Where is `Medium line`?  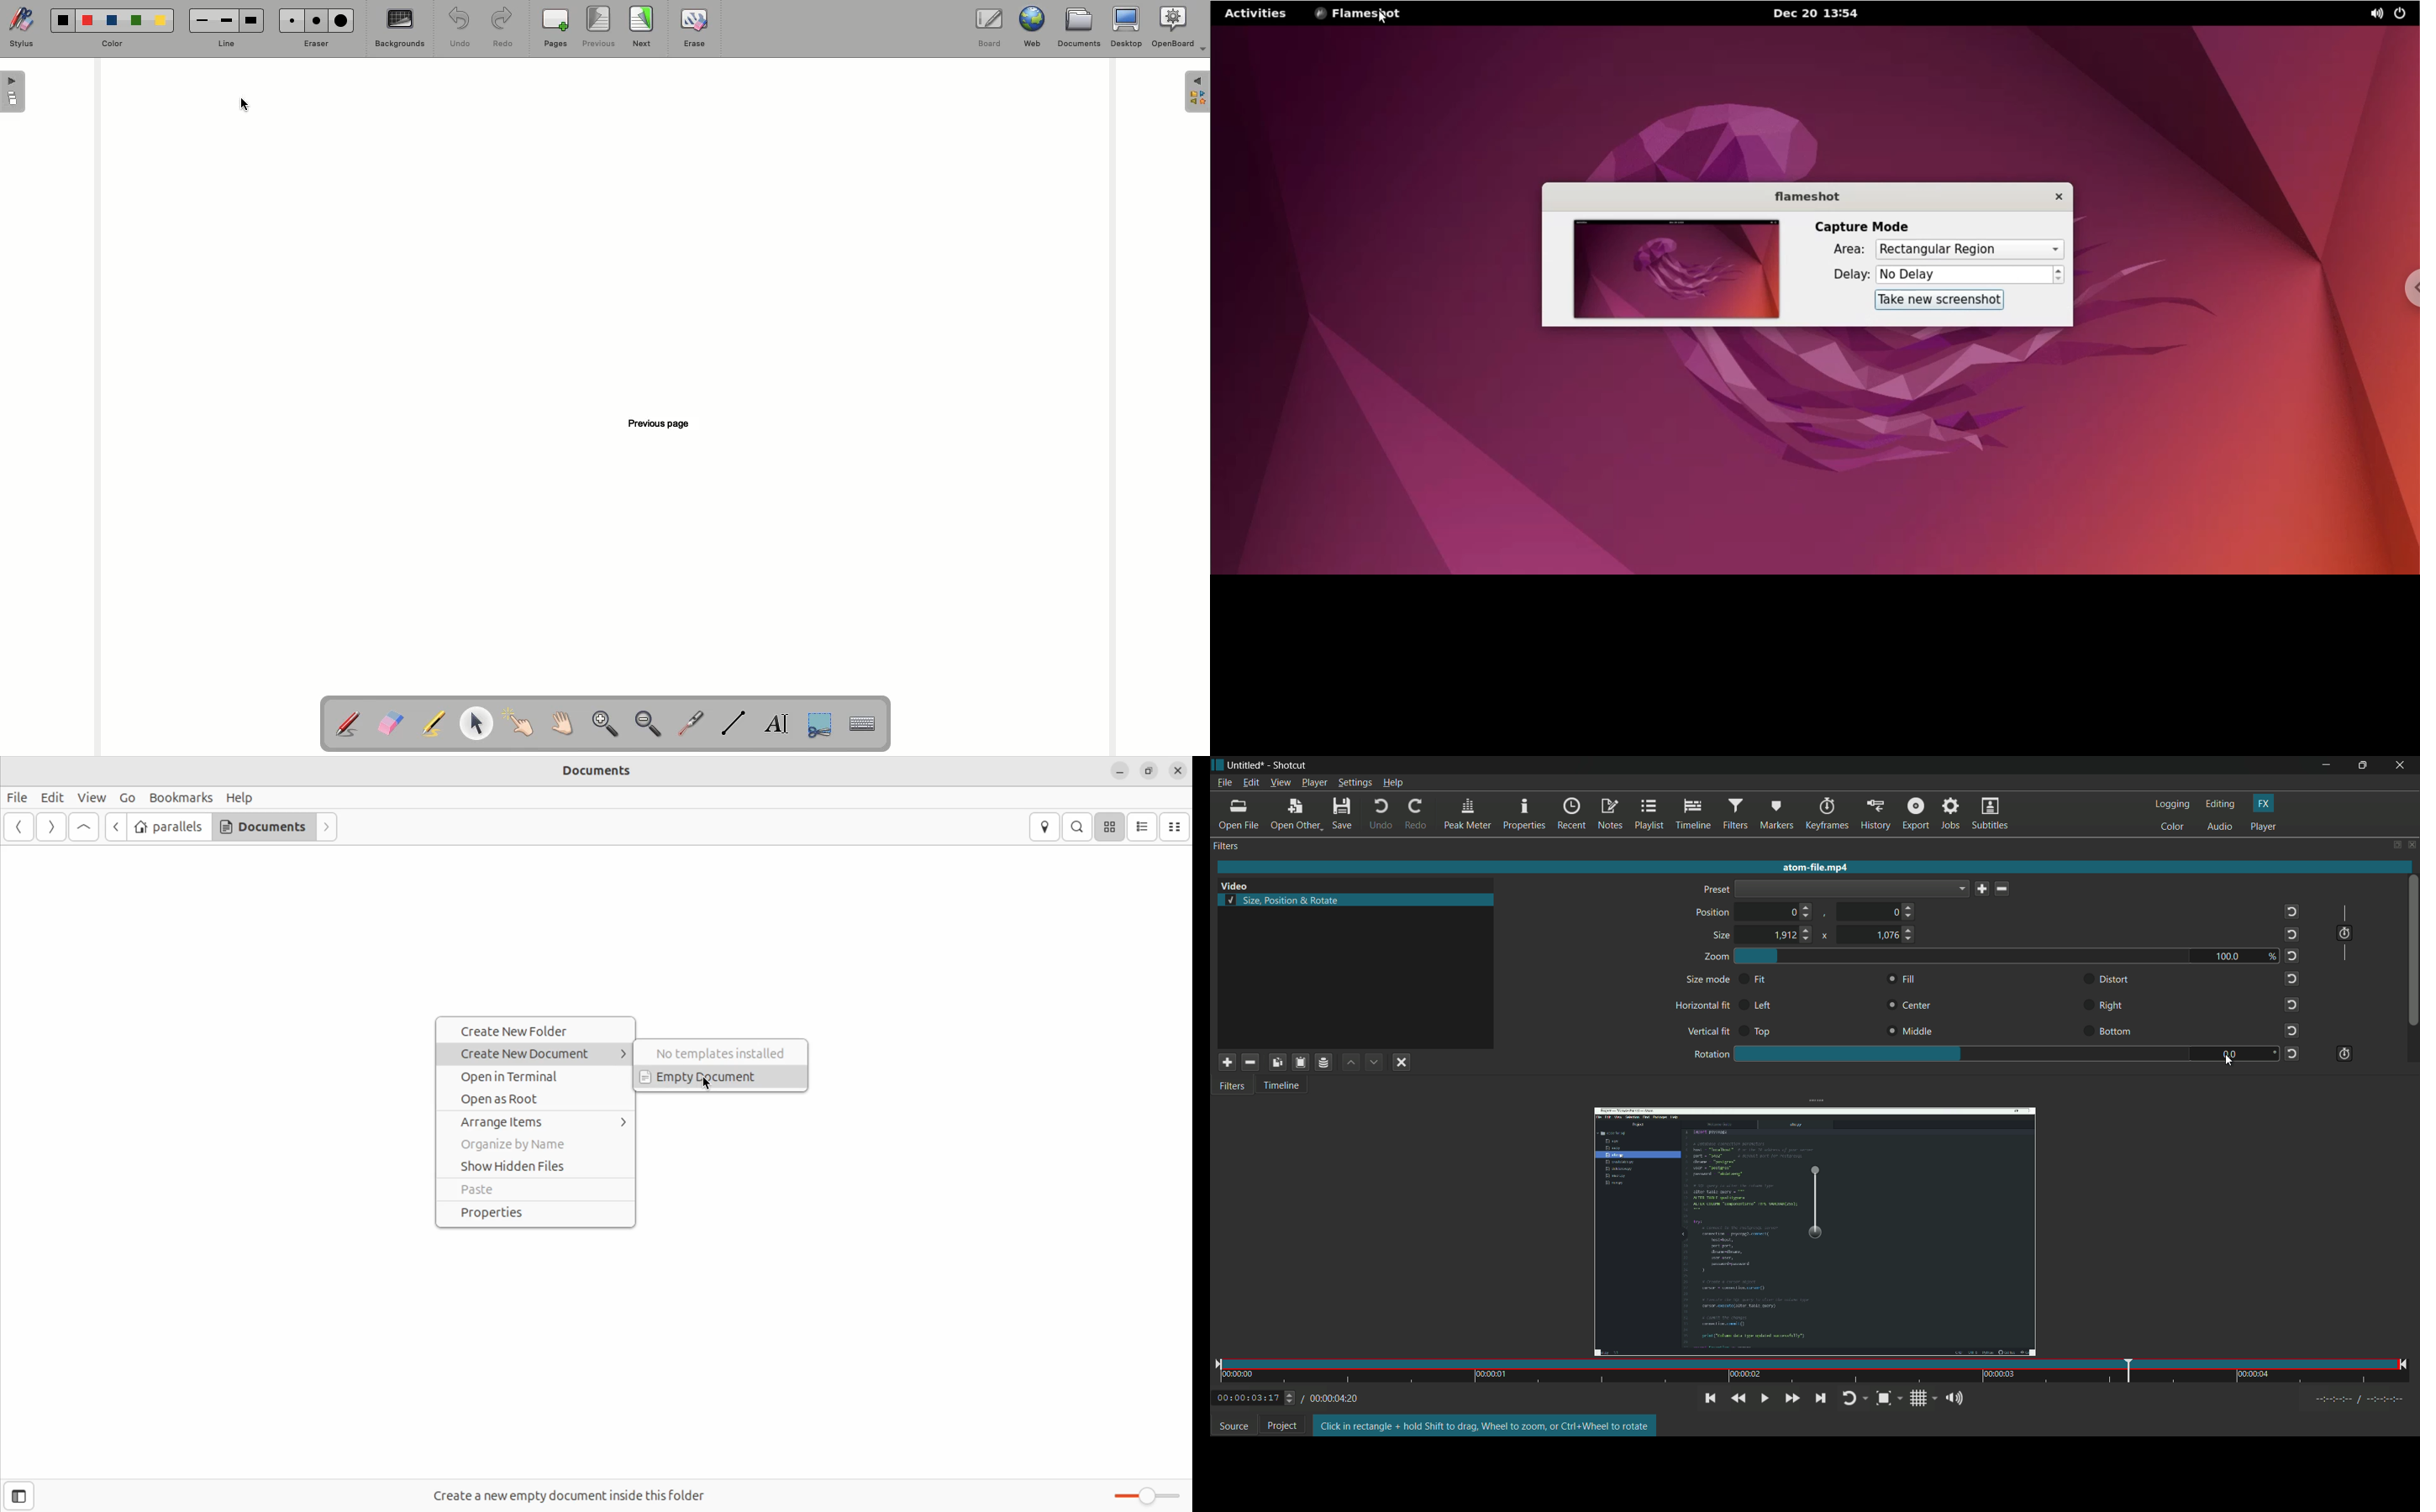 Medium line is located at coordinates (226, 20).